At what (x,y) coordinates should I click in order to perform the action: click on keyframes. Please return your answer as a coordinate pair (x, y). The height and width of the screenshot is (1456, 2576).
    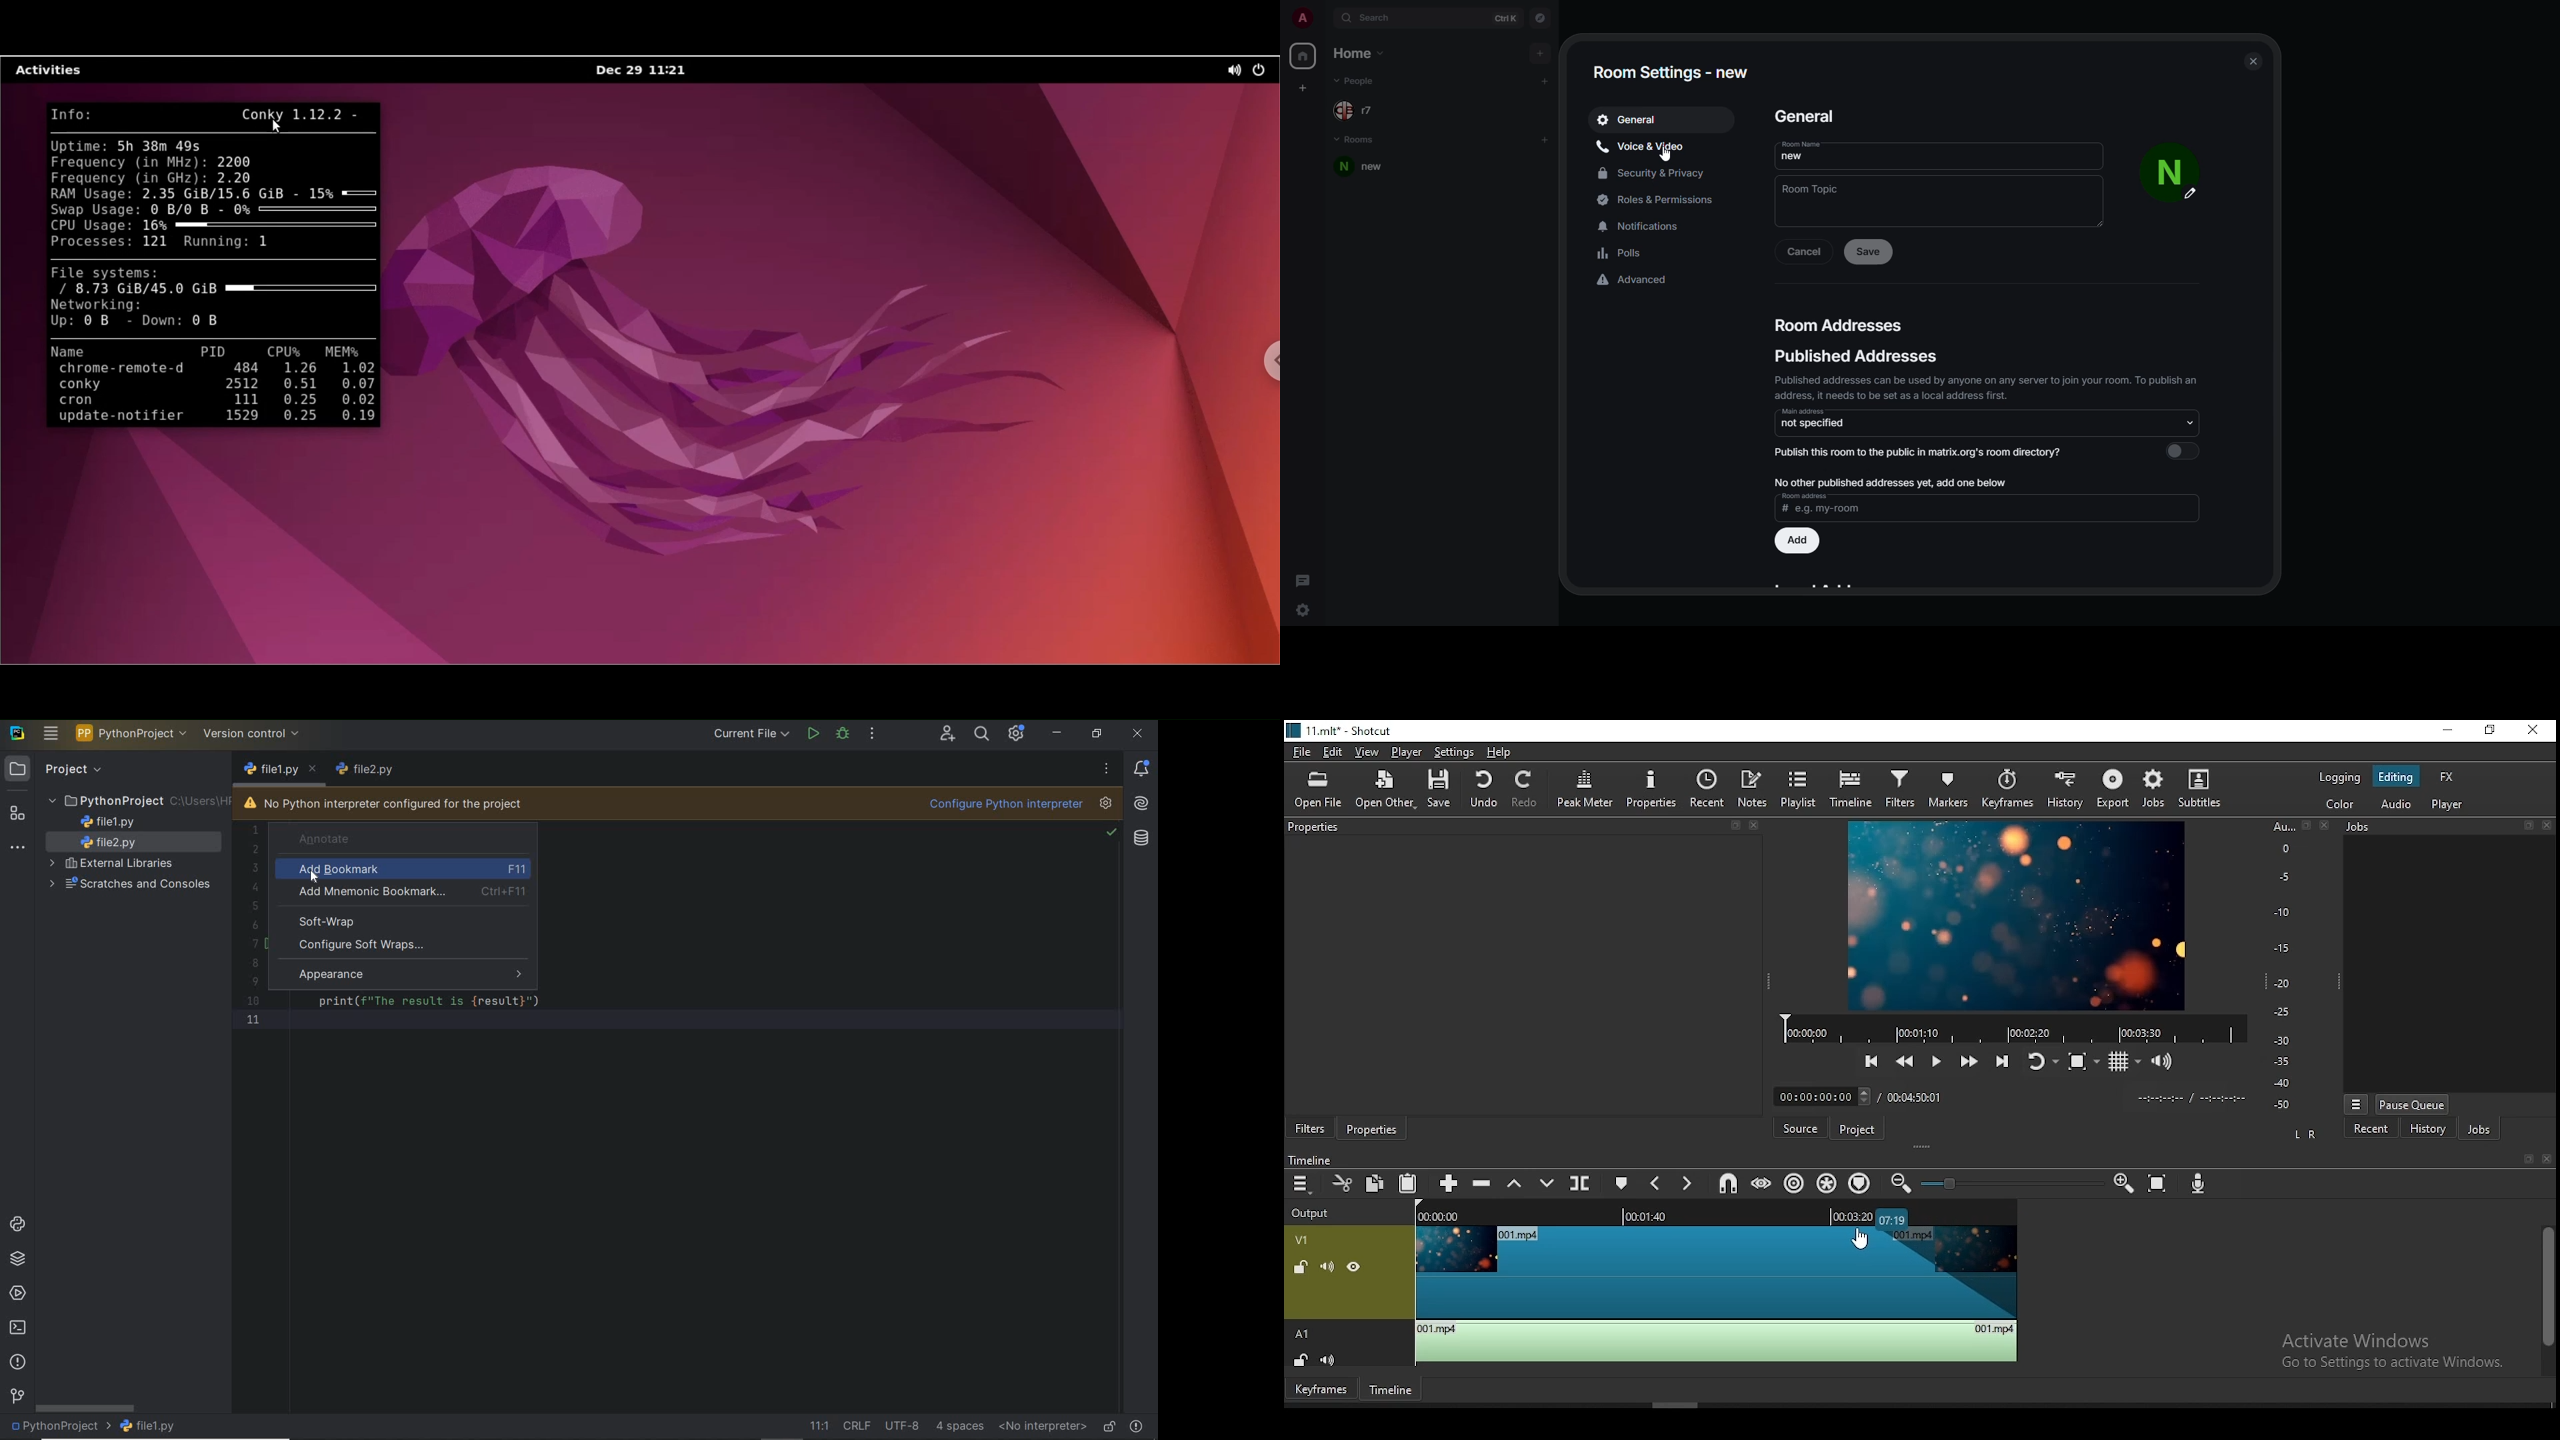
    Looking at the image, I should click on (1322, 1392).